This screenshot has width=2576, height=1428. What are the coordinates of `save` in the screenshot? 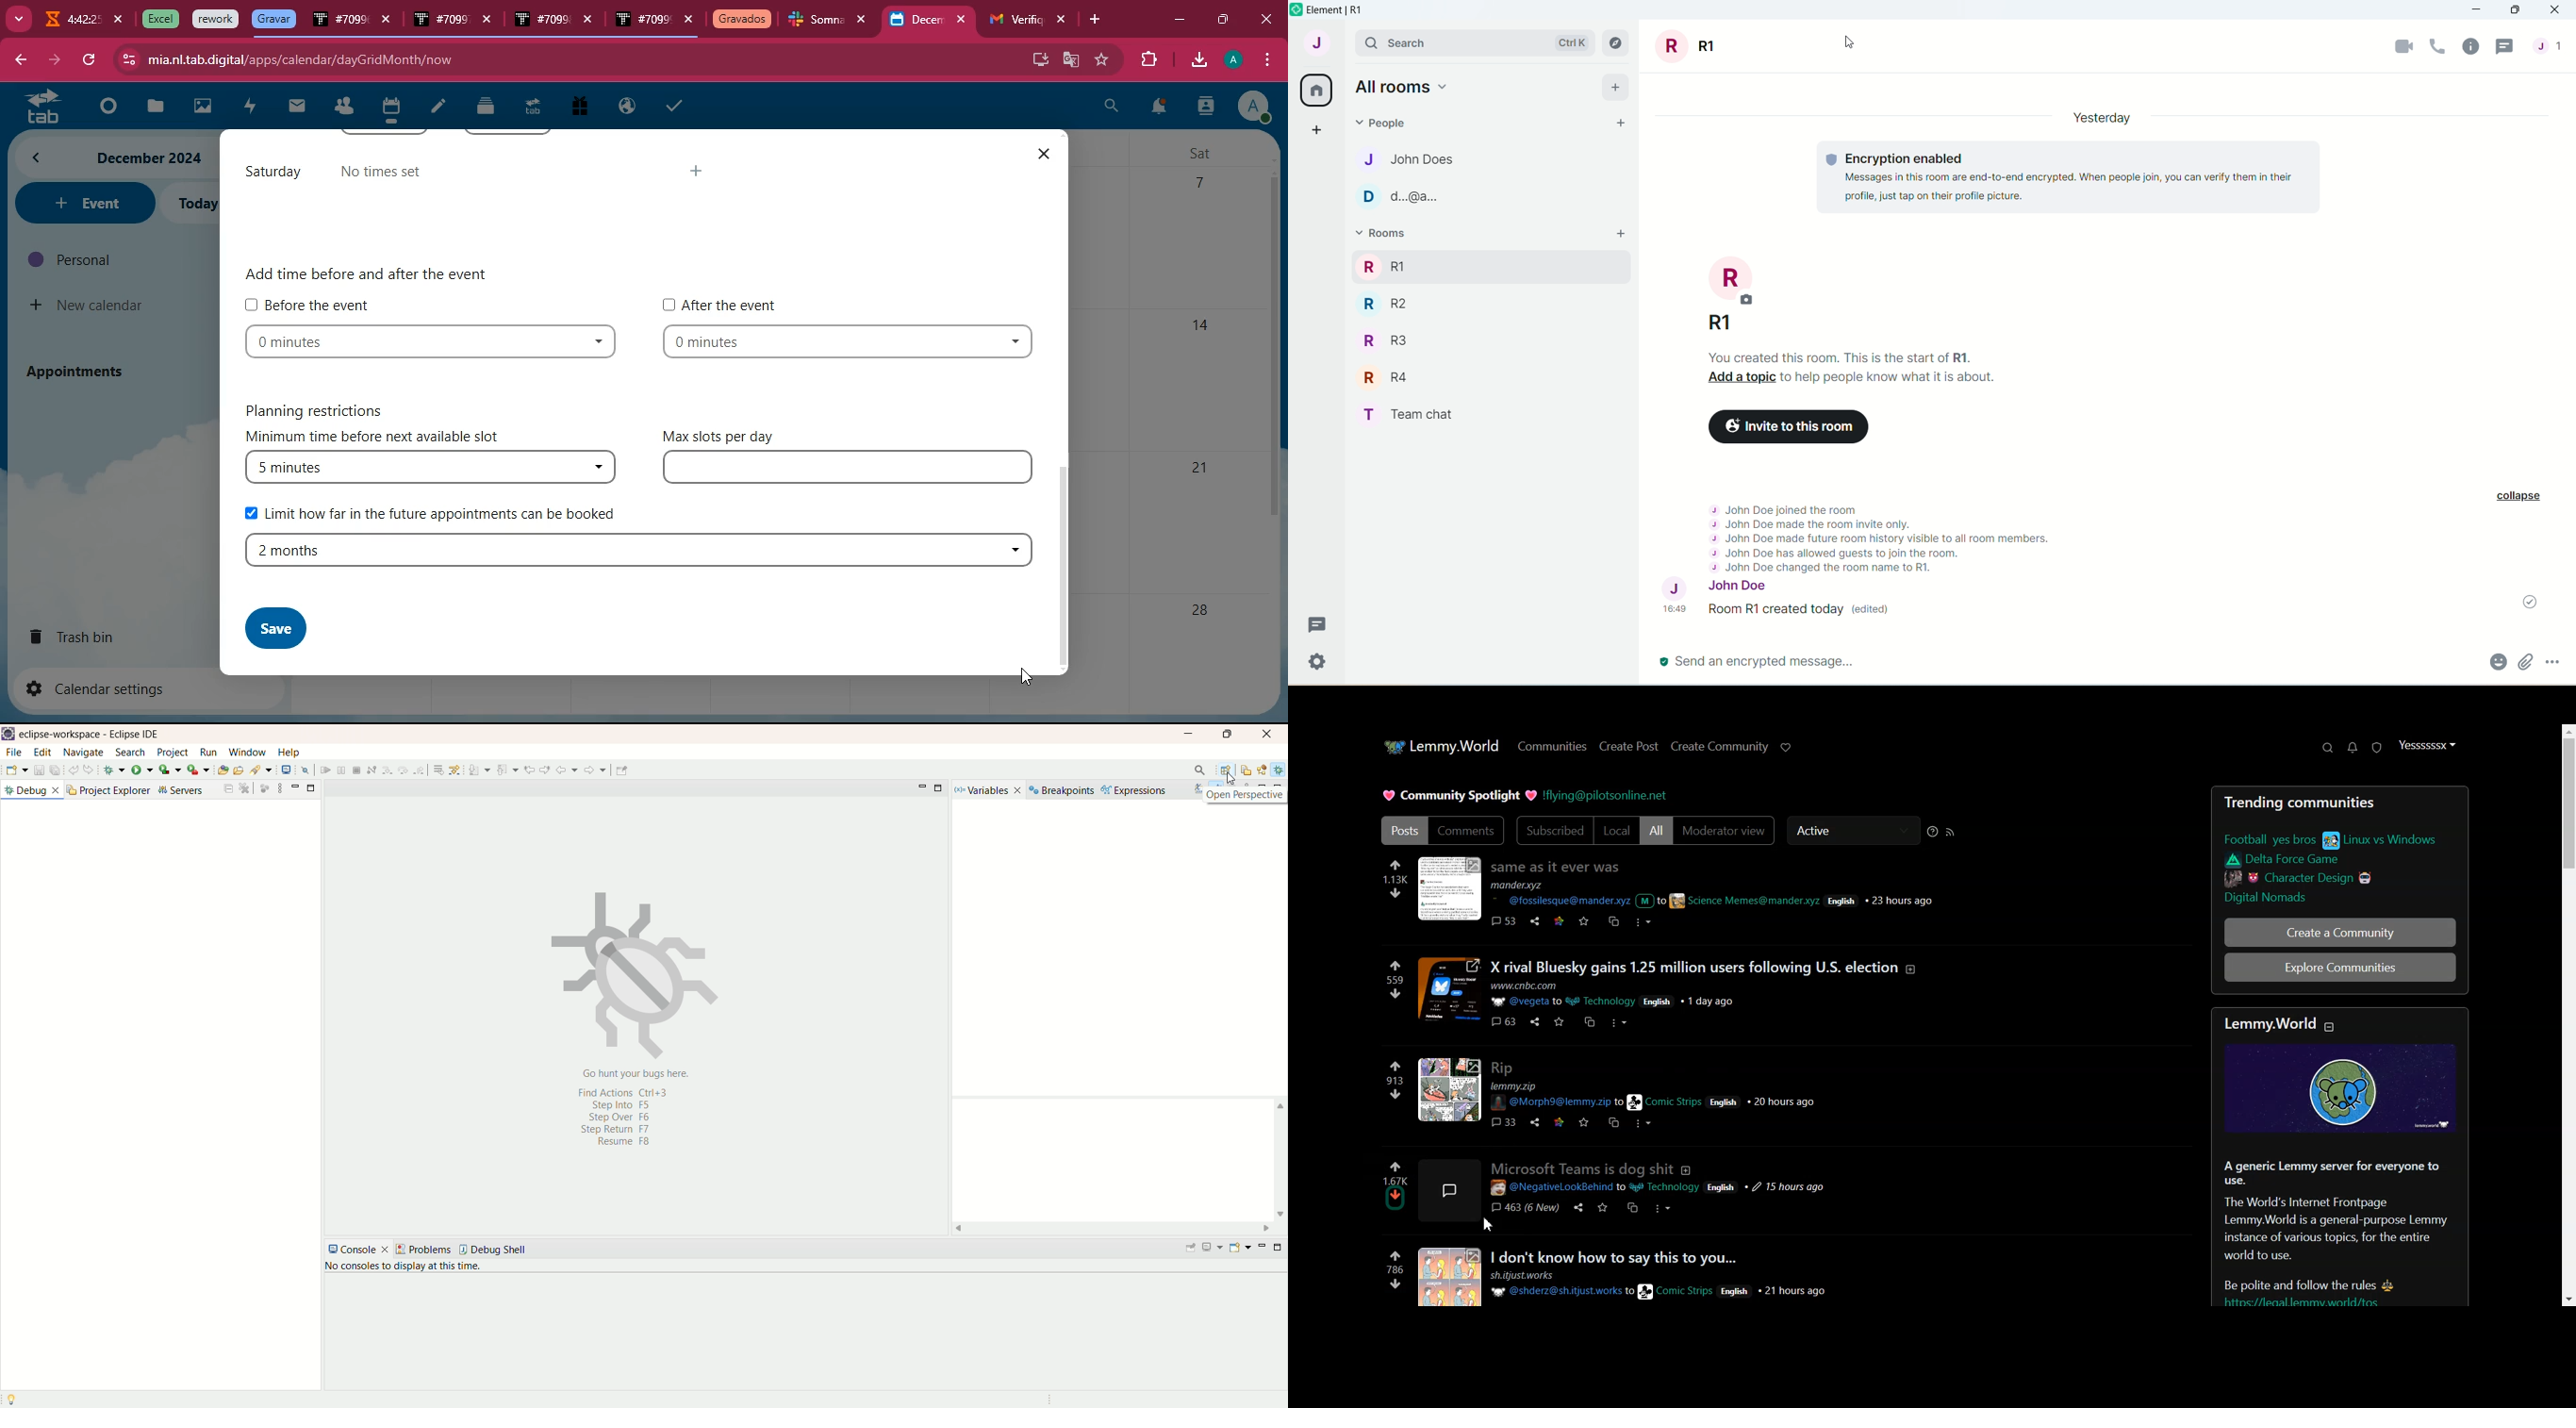 It's located at (1561, 1024).